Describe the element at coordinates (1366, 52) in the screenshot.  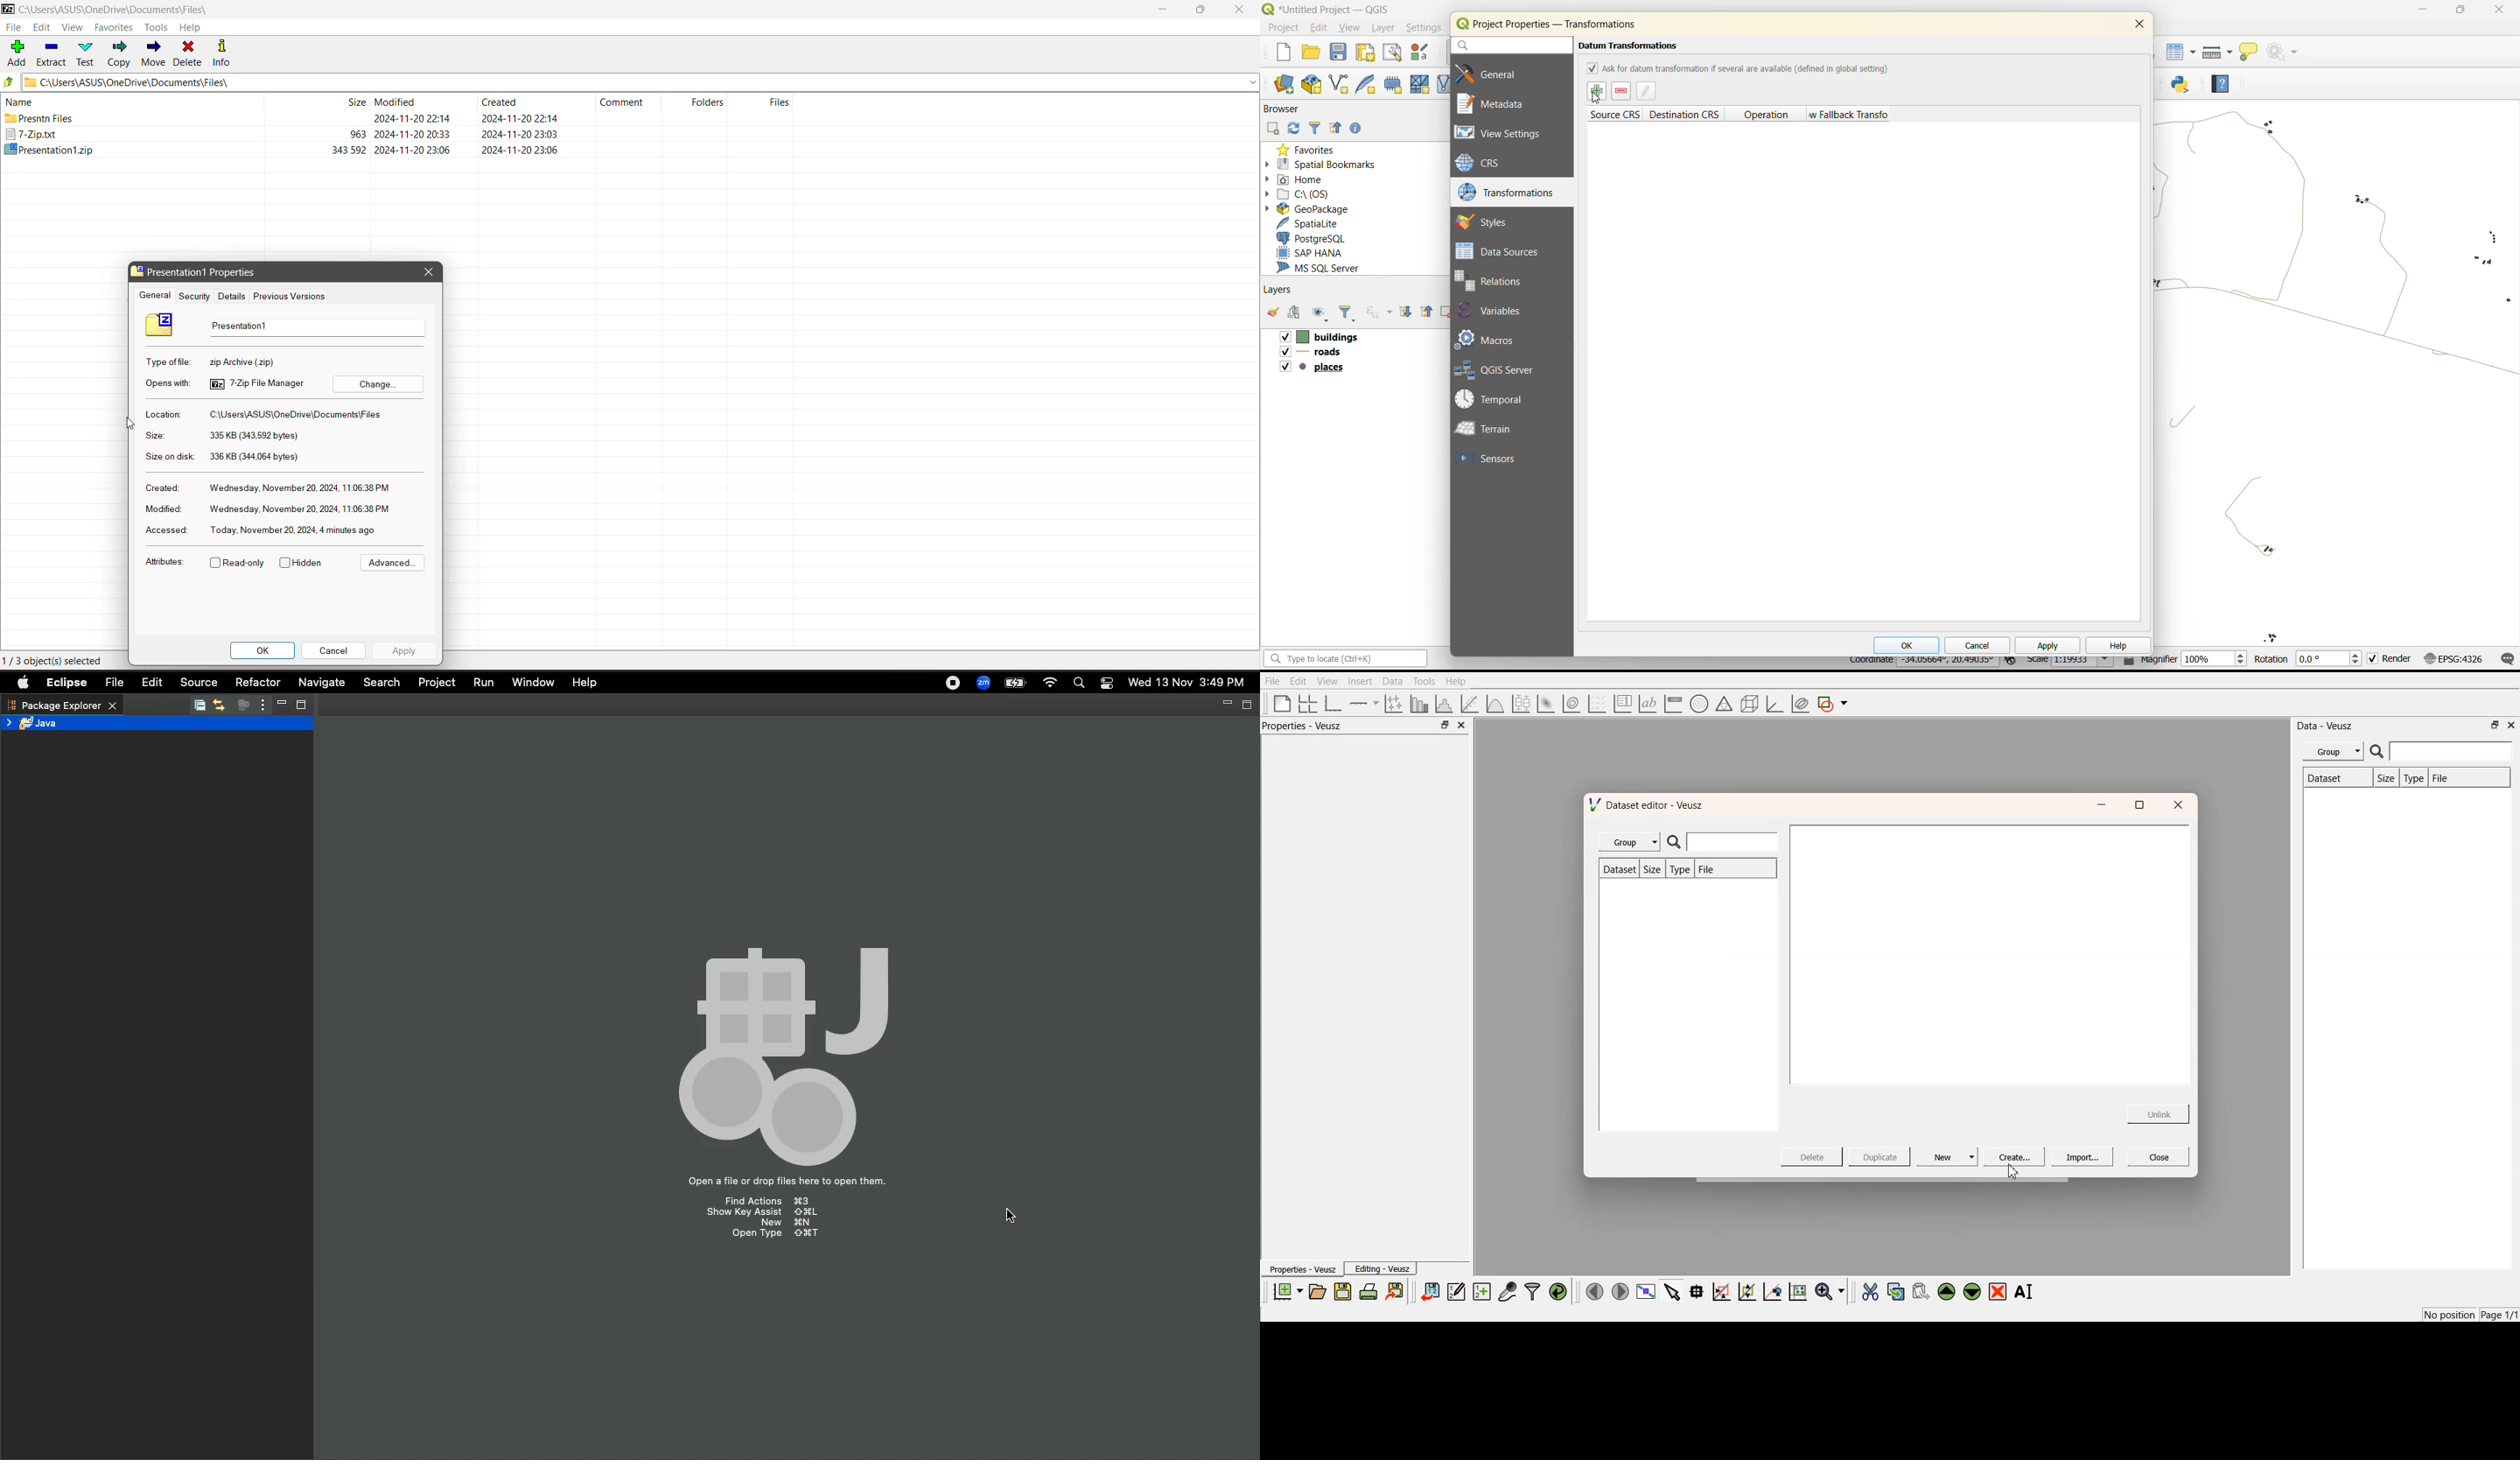
I see `print layout` at that location.